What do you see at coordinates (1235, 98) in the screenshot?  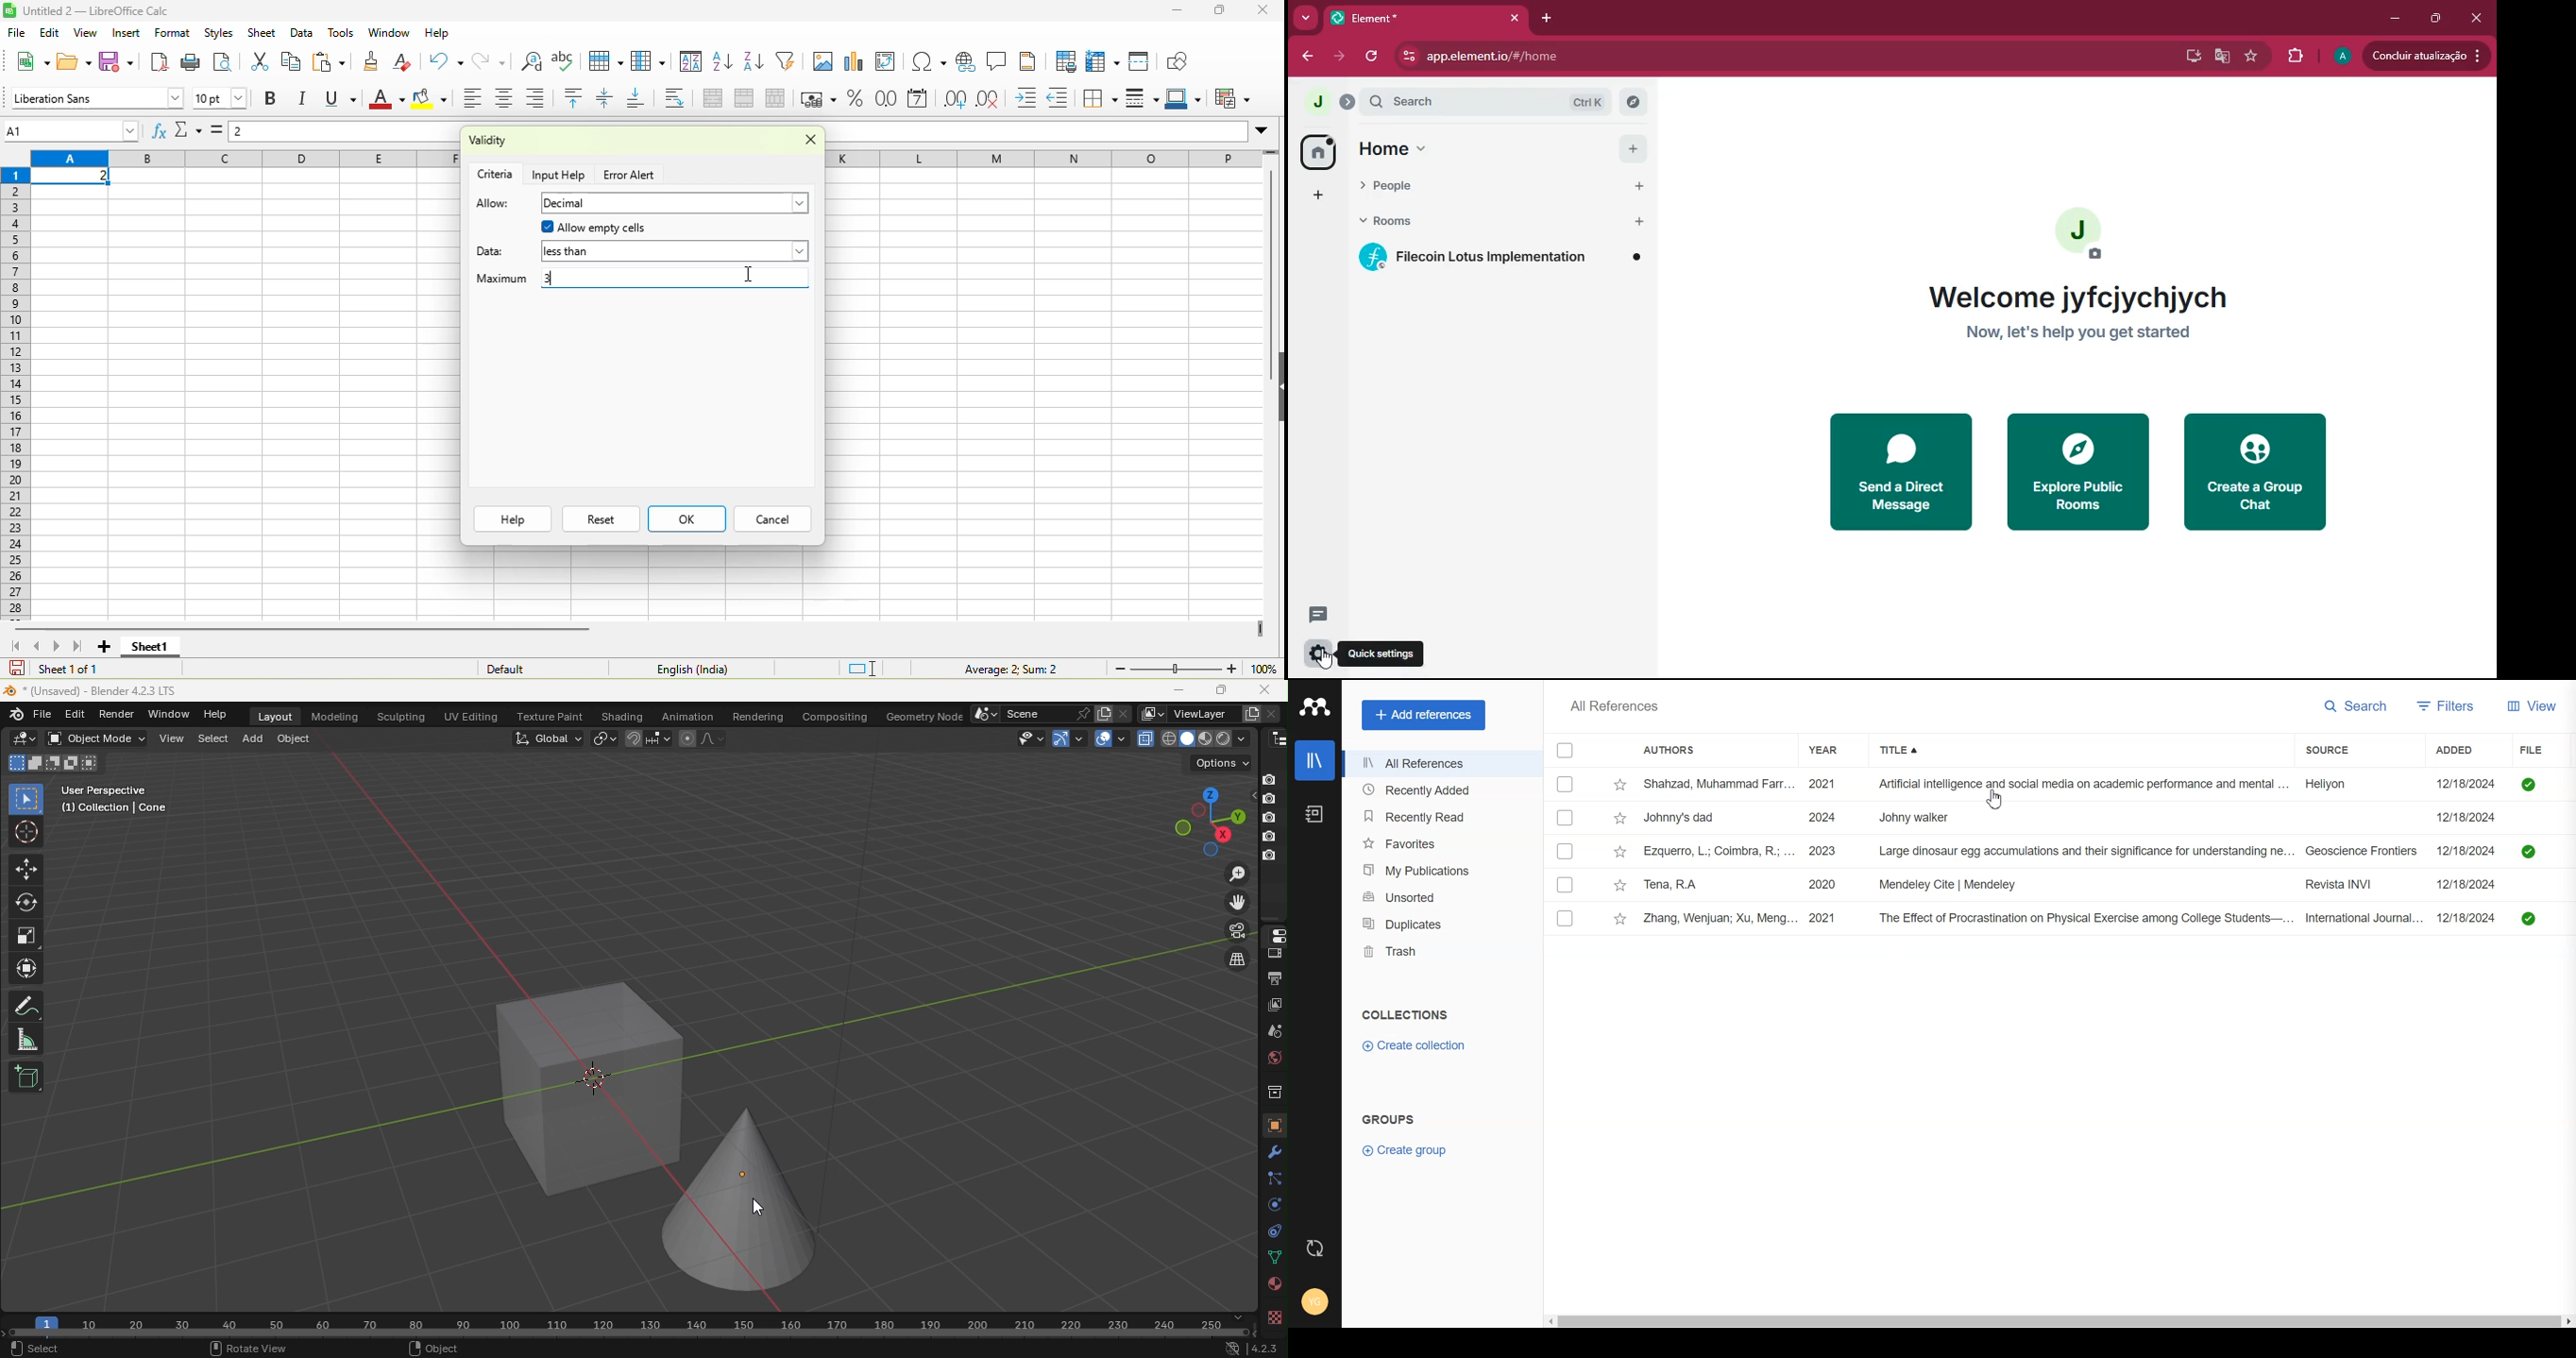 I see `conditional` at bounding box center [1235, 98].